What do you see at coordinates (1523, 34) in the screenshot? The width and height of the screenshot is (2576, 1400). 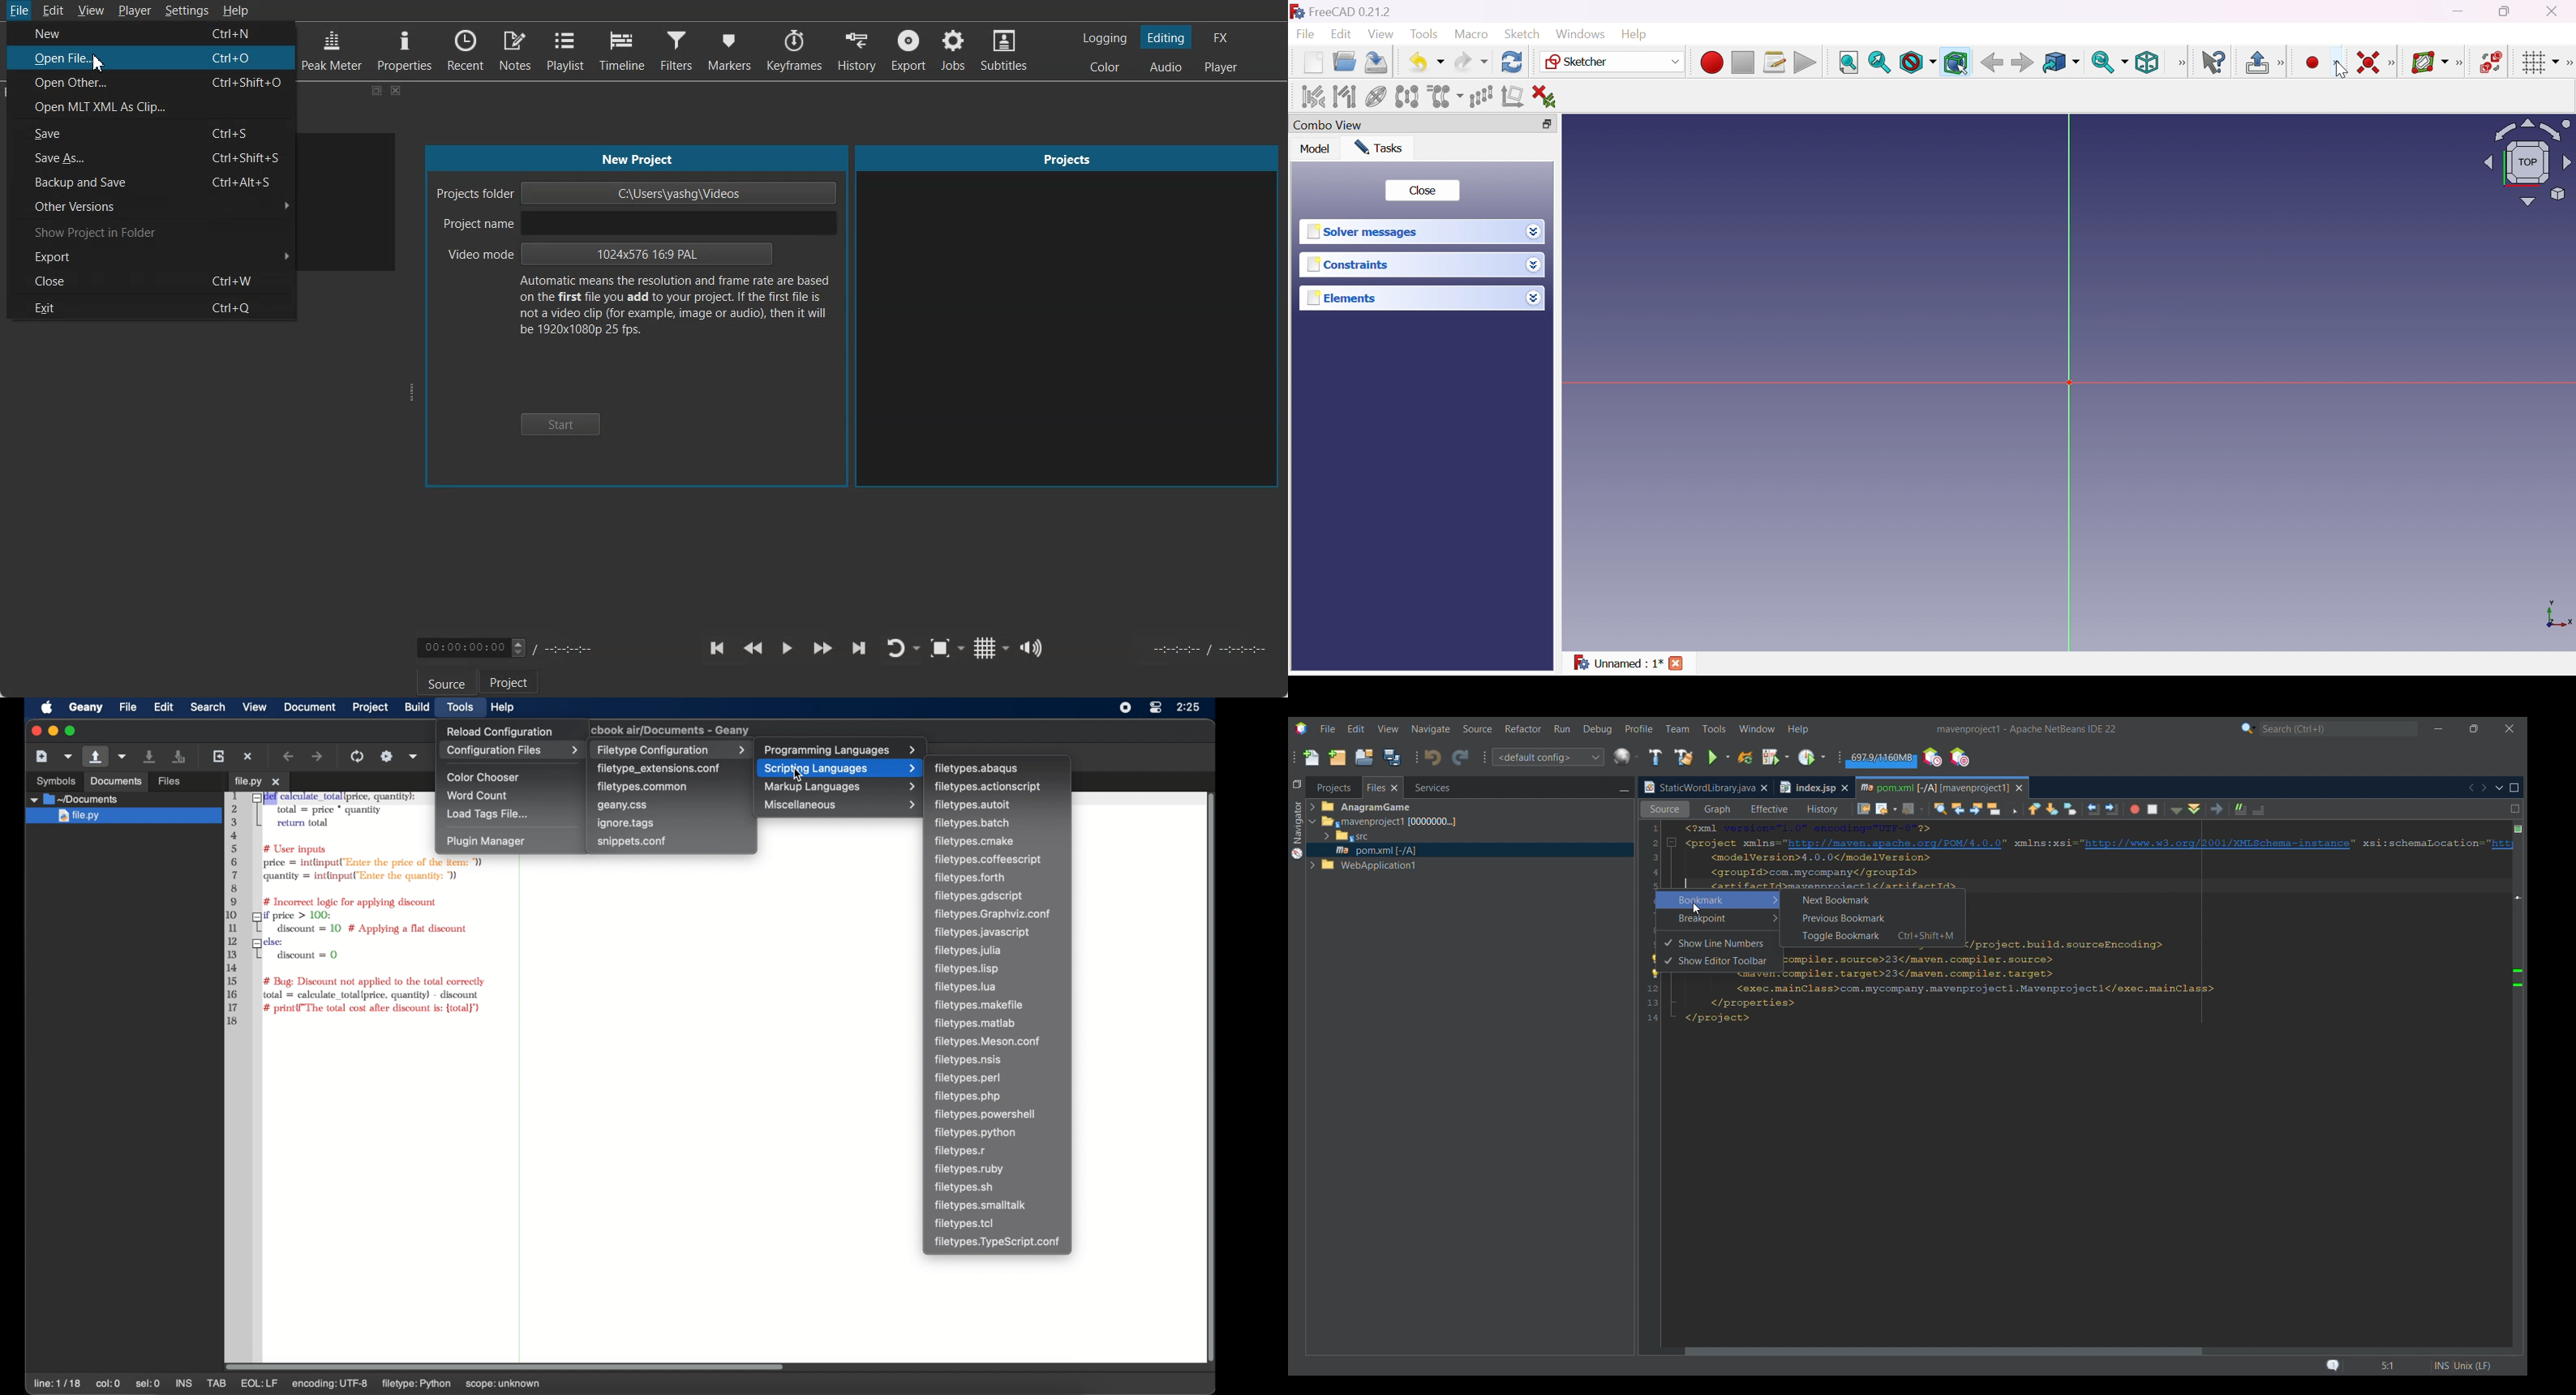 I see `Sketch` at bounding box center [1523, 34].